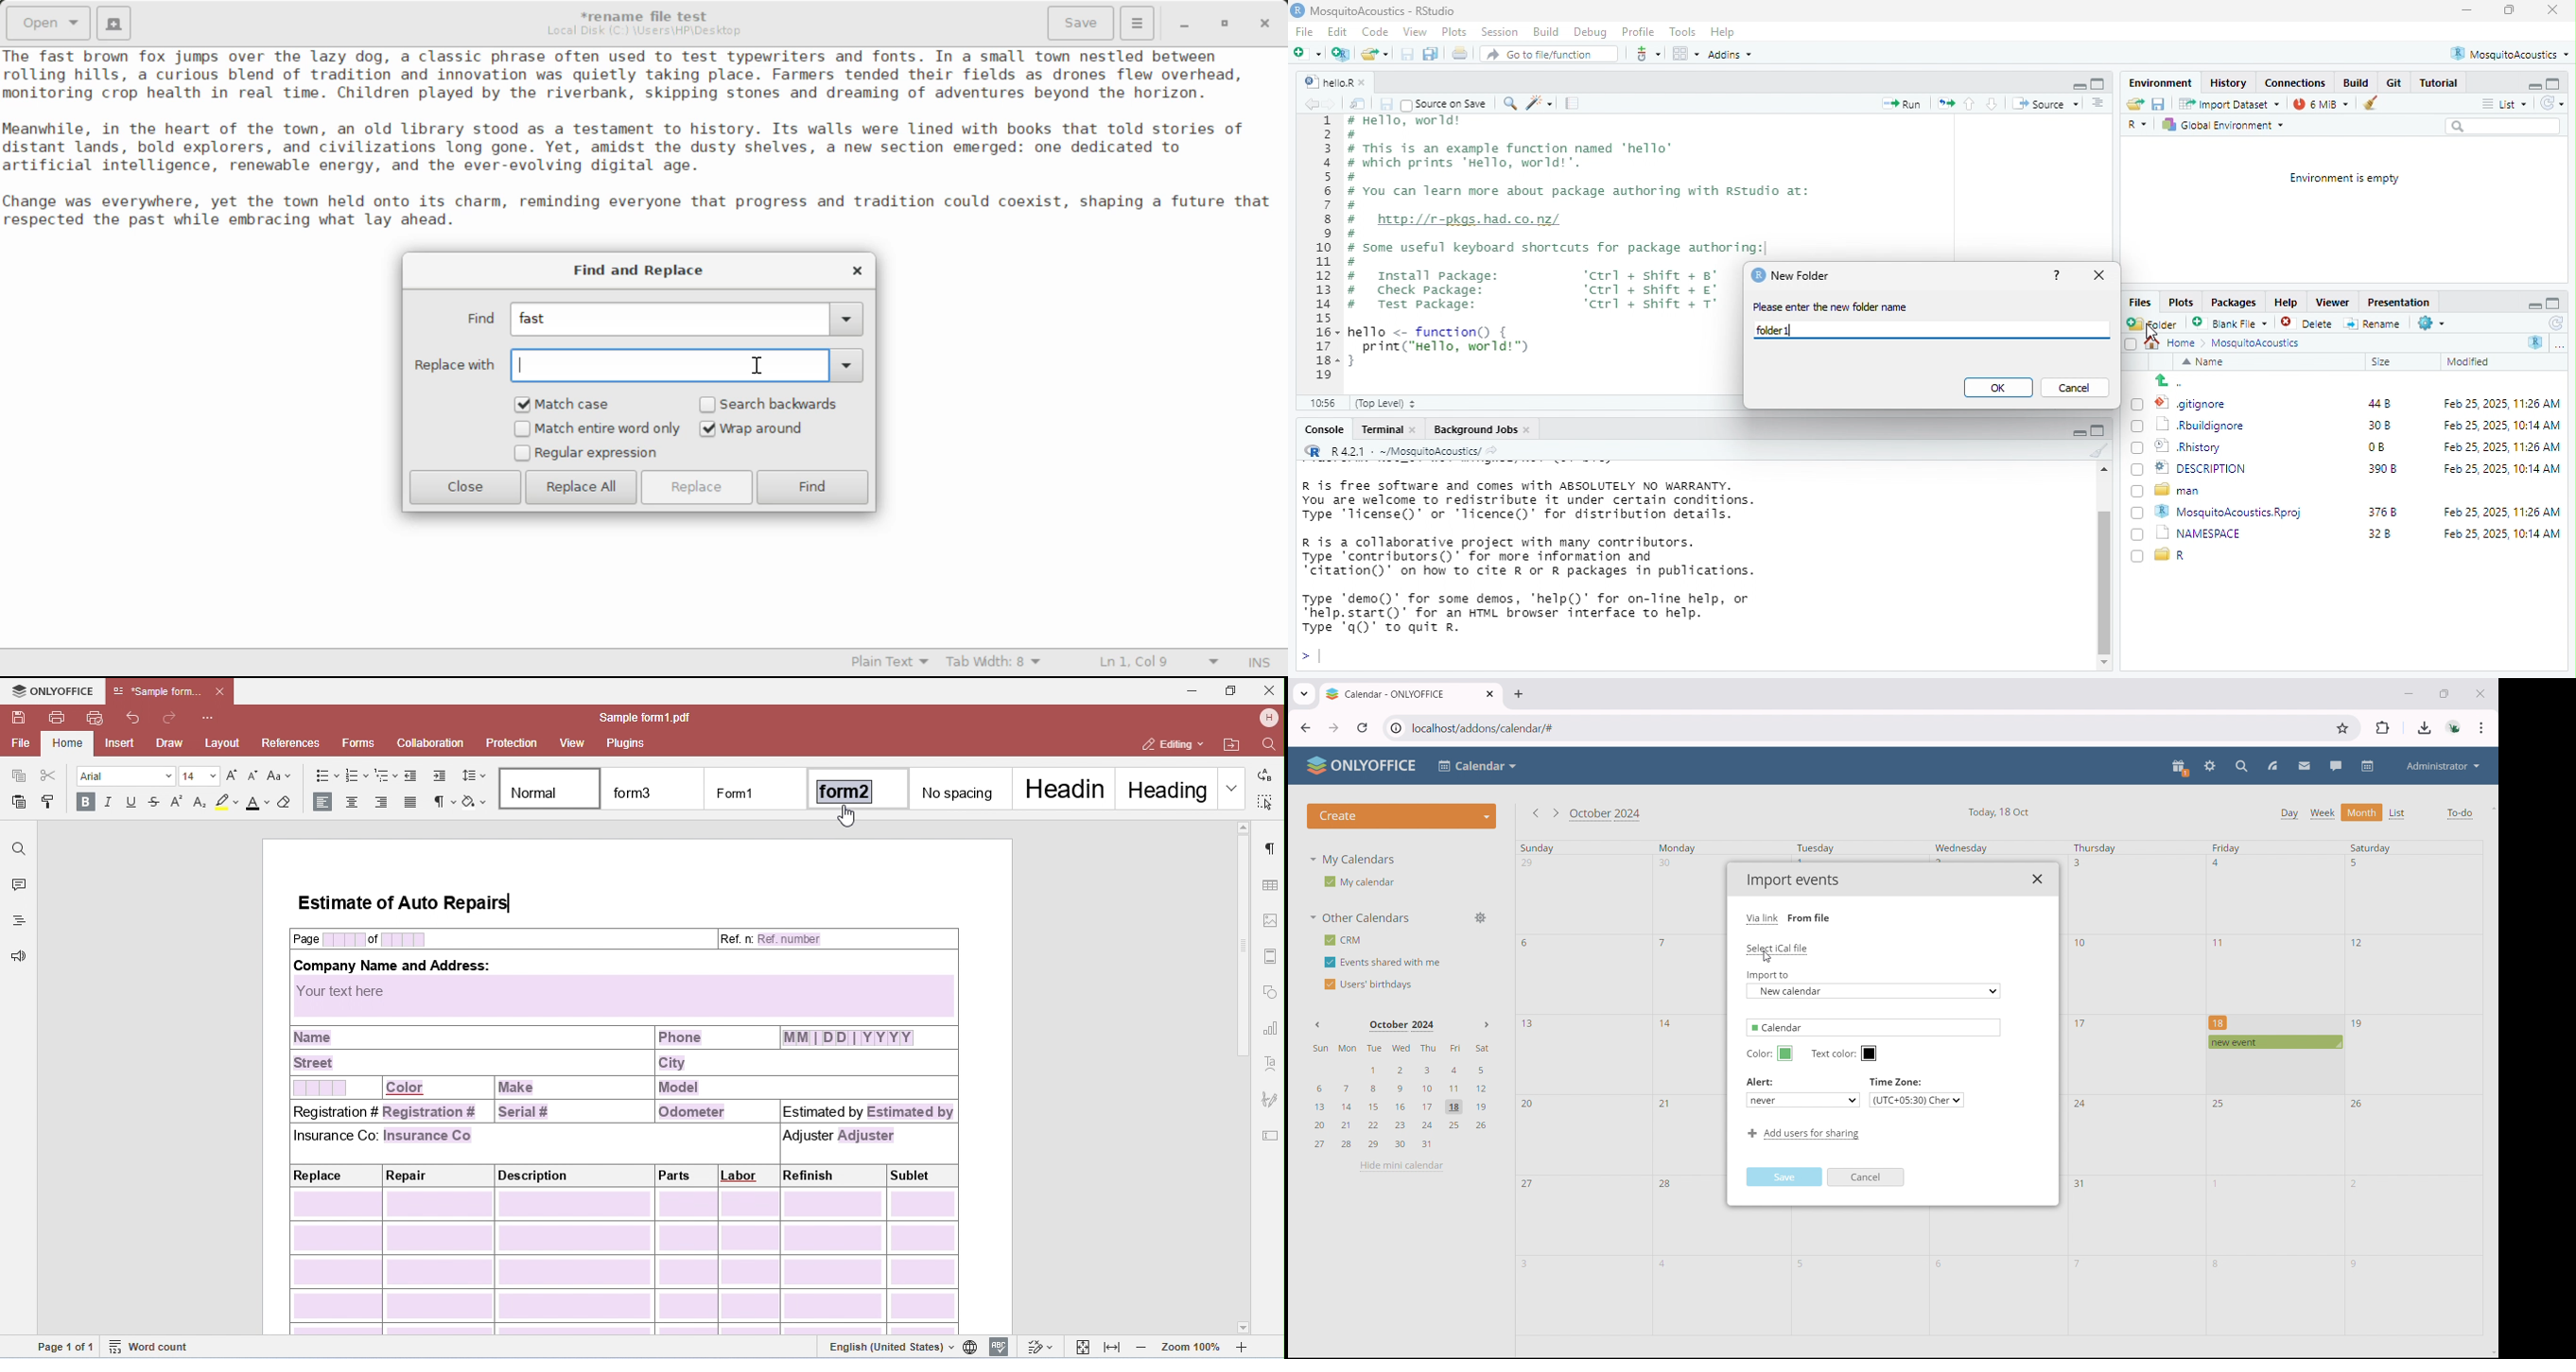 The width and height of the screenshot is (2576, 1372). Describe the element at coordinates (1367, 80) in the screenshot. I see `close` at that location.